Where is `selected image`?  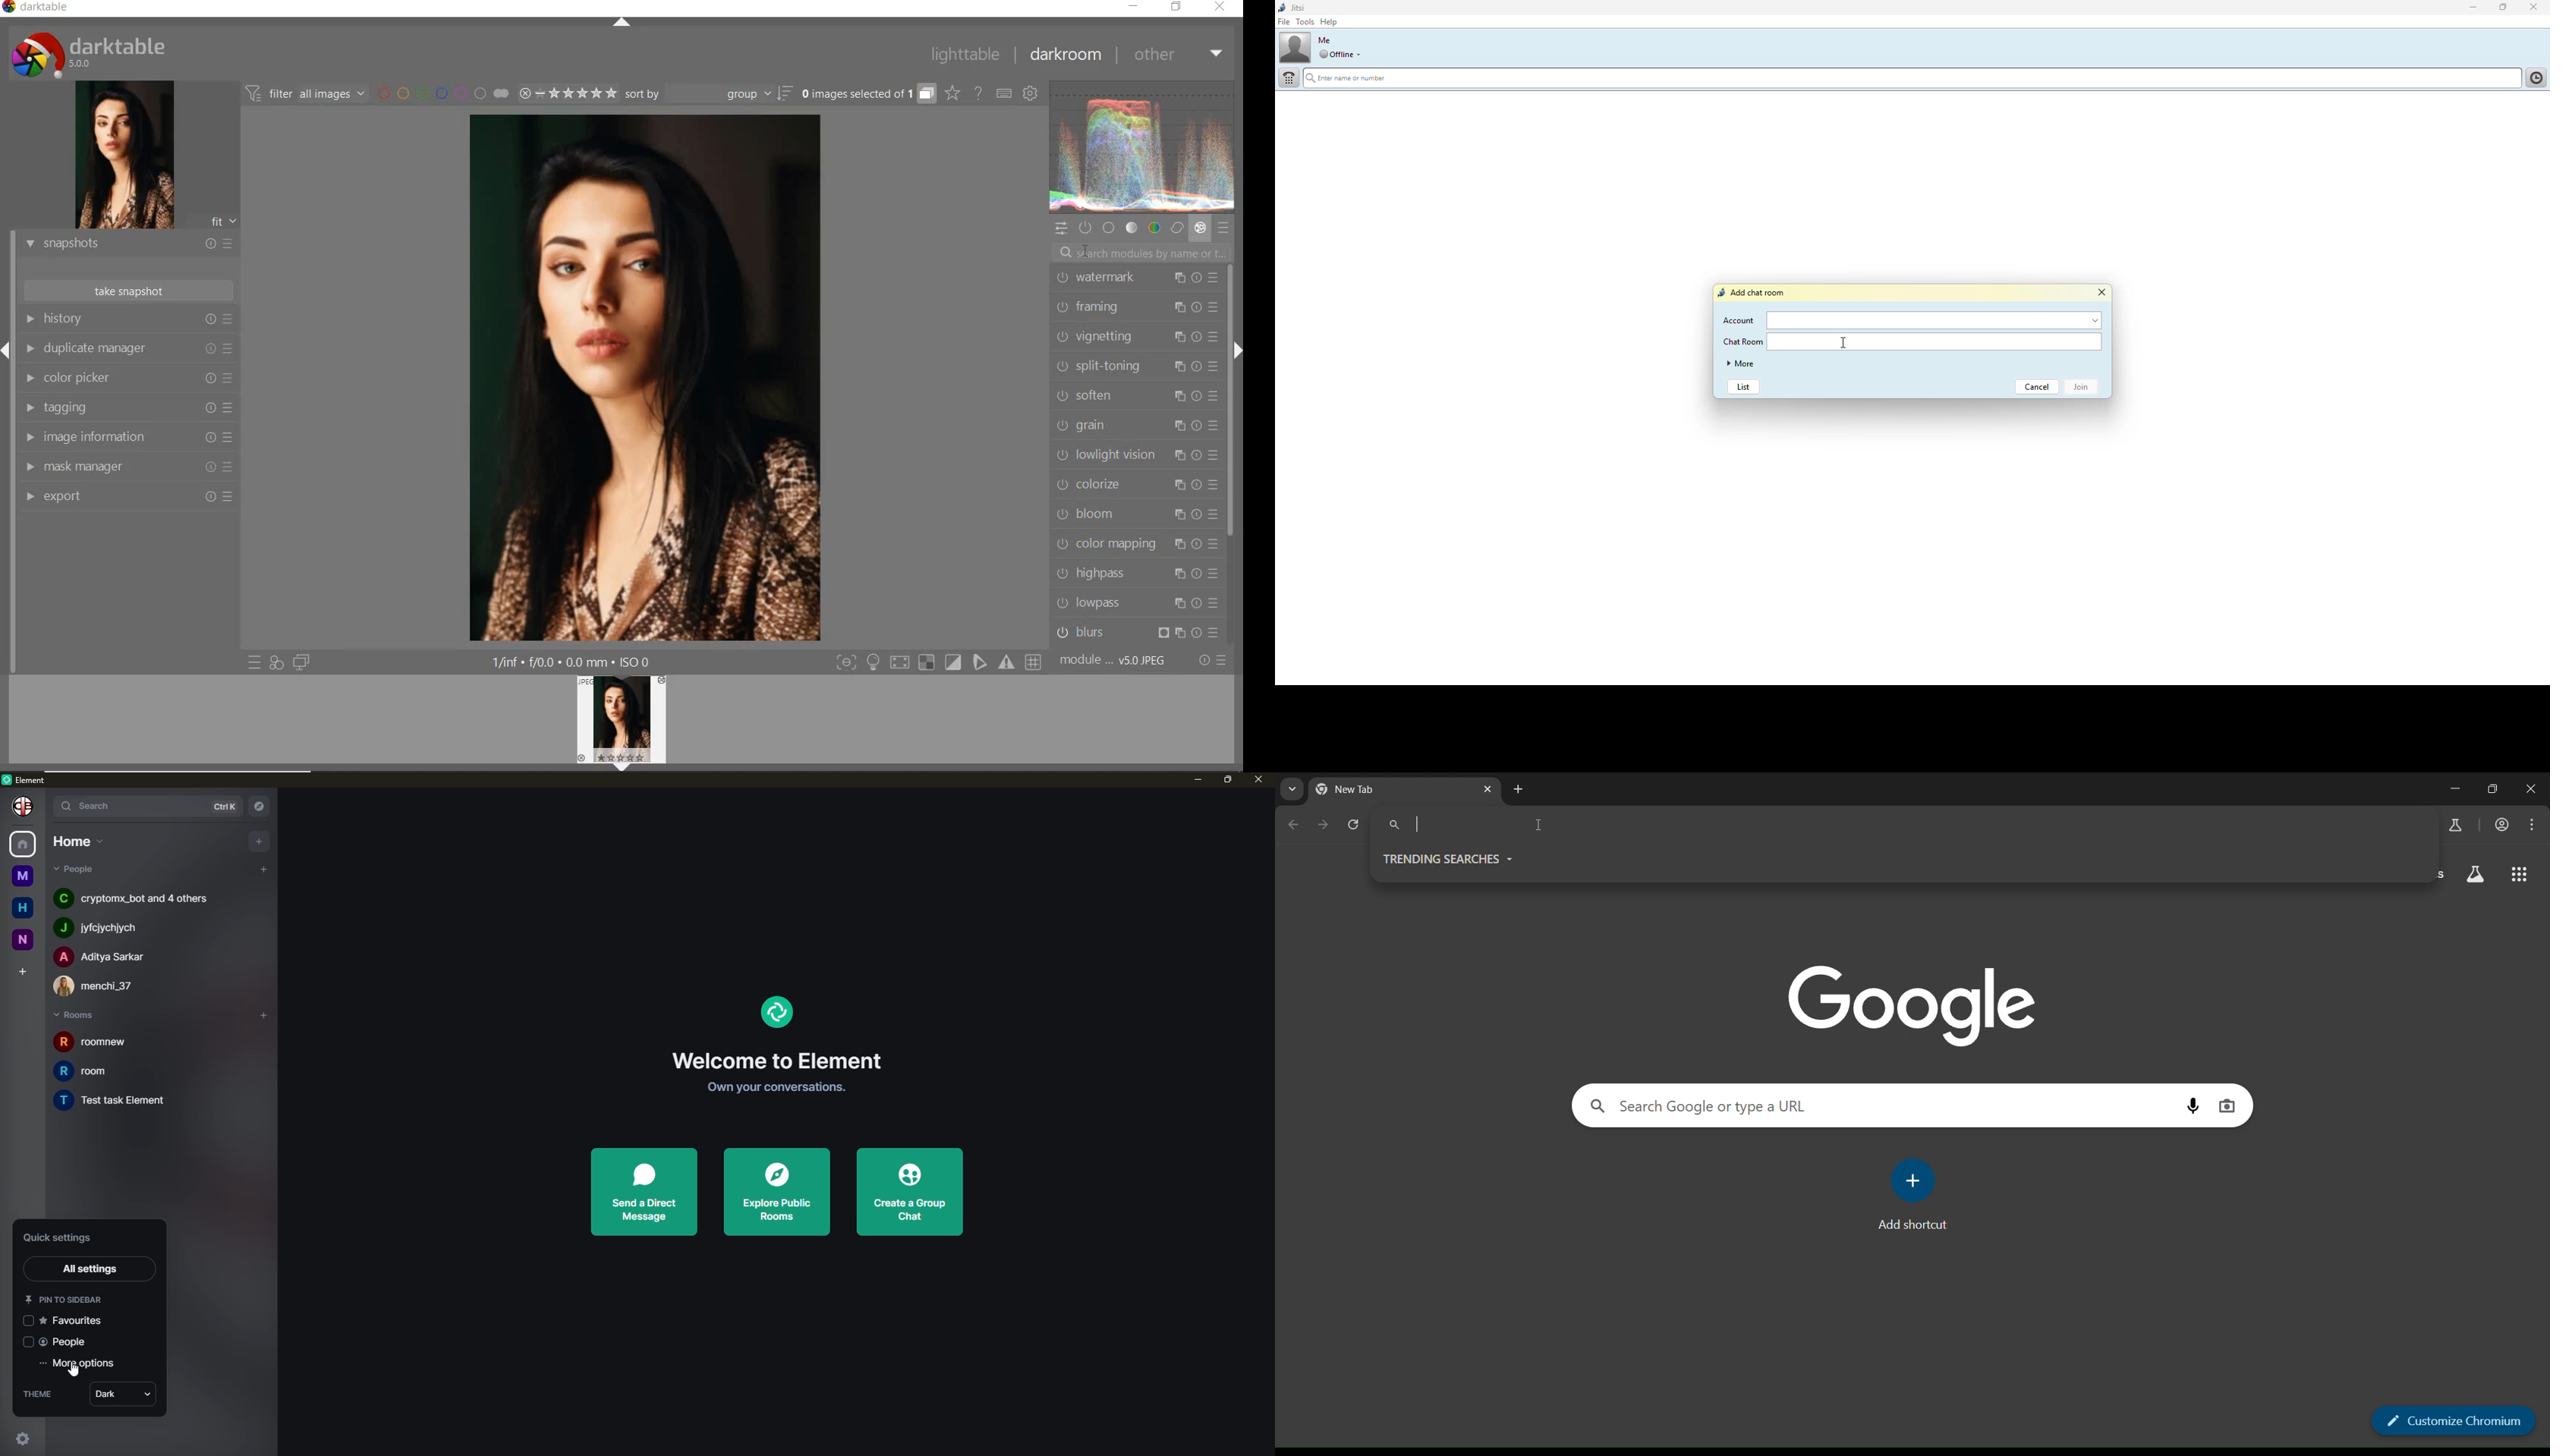
selected image is located at coordinates (645, 379).